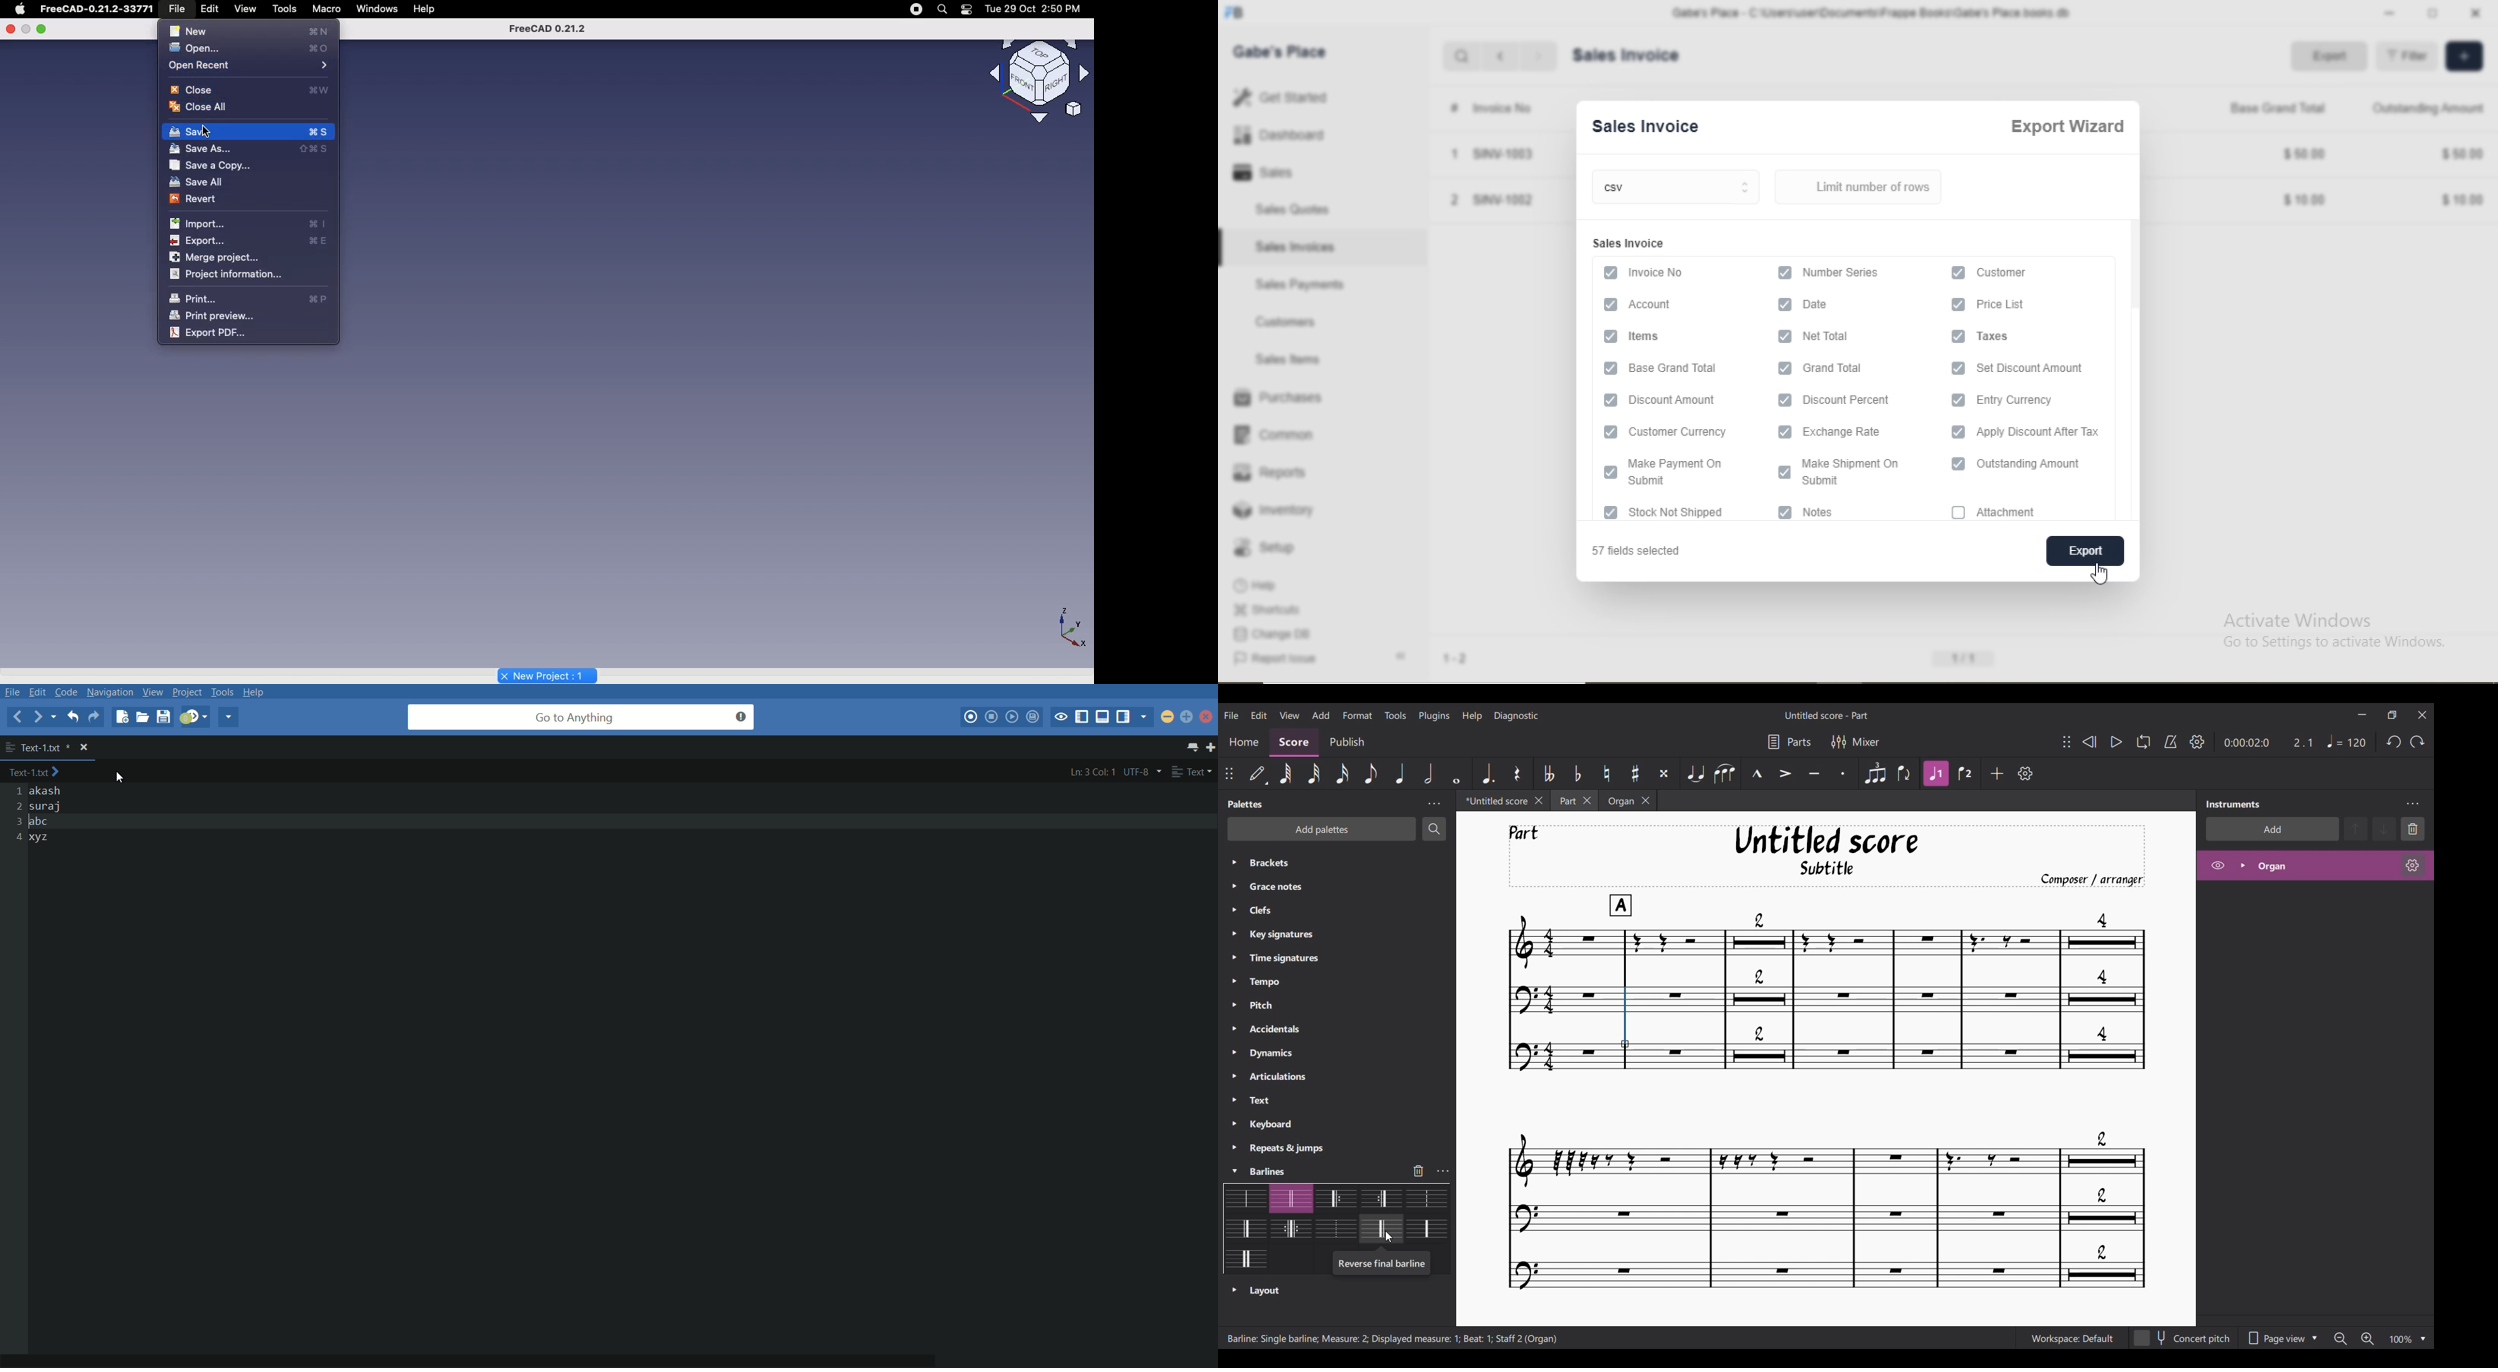  I want to click on FreeCAD, so click(547, 28).